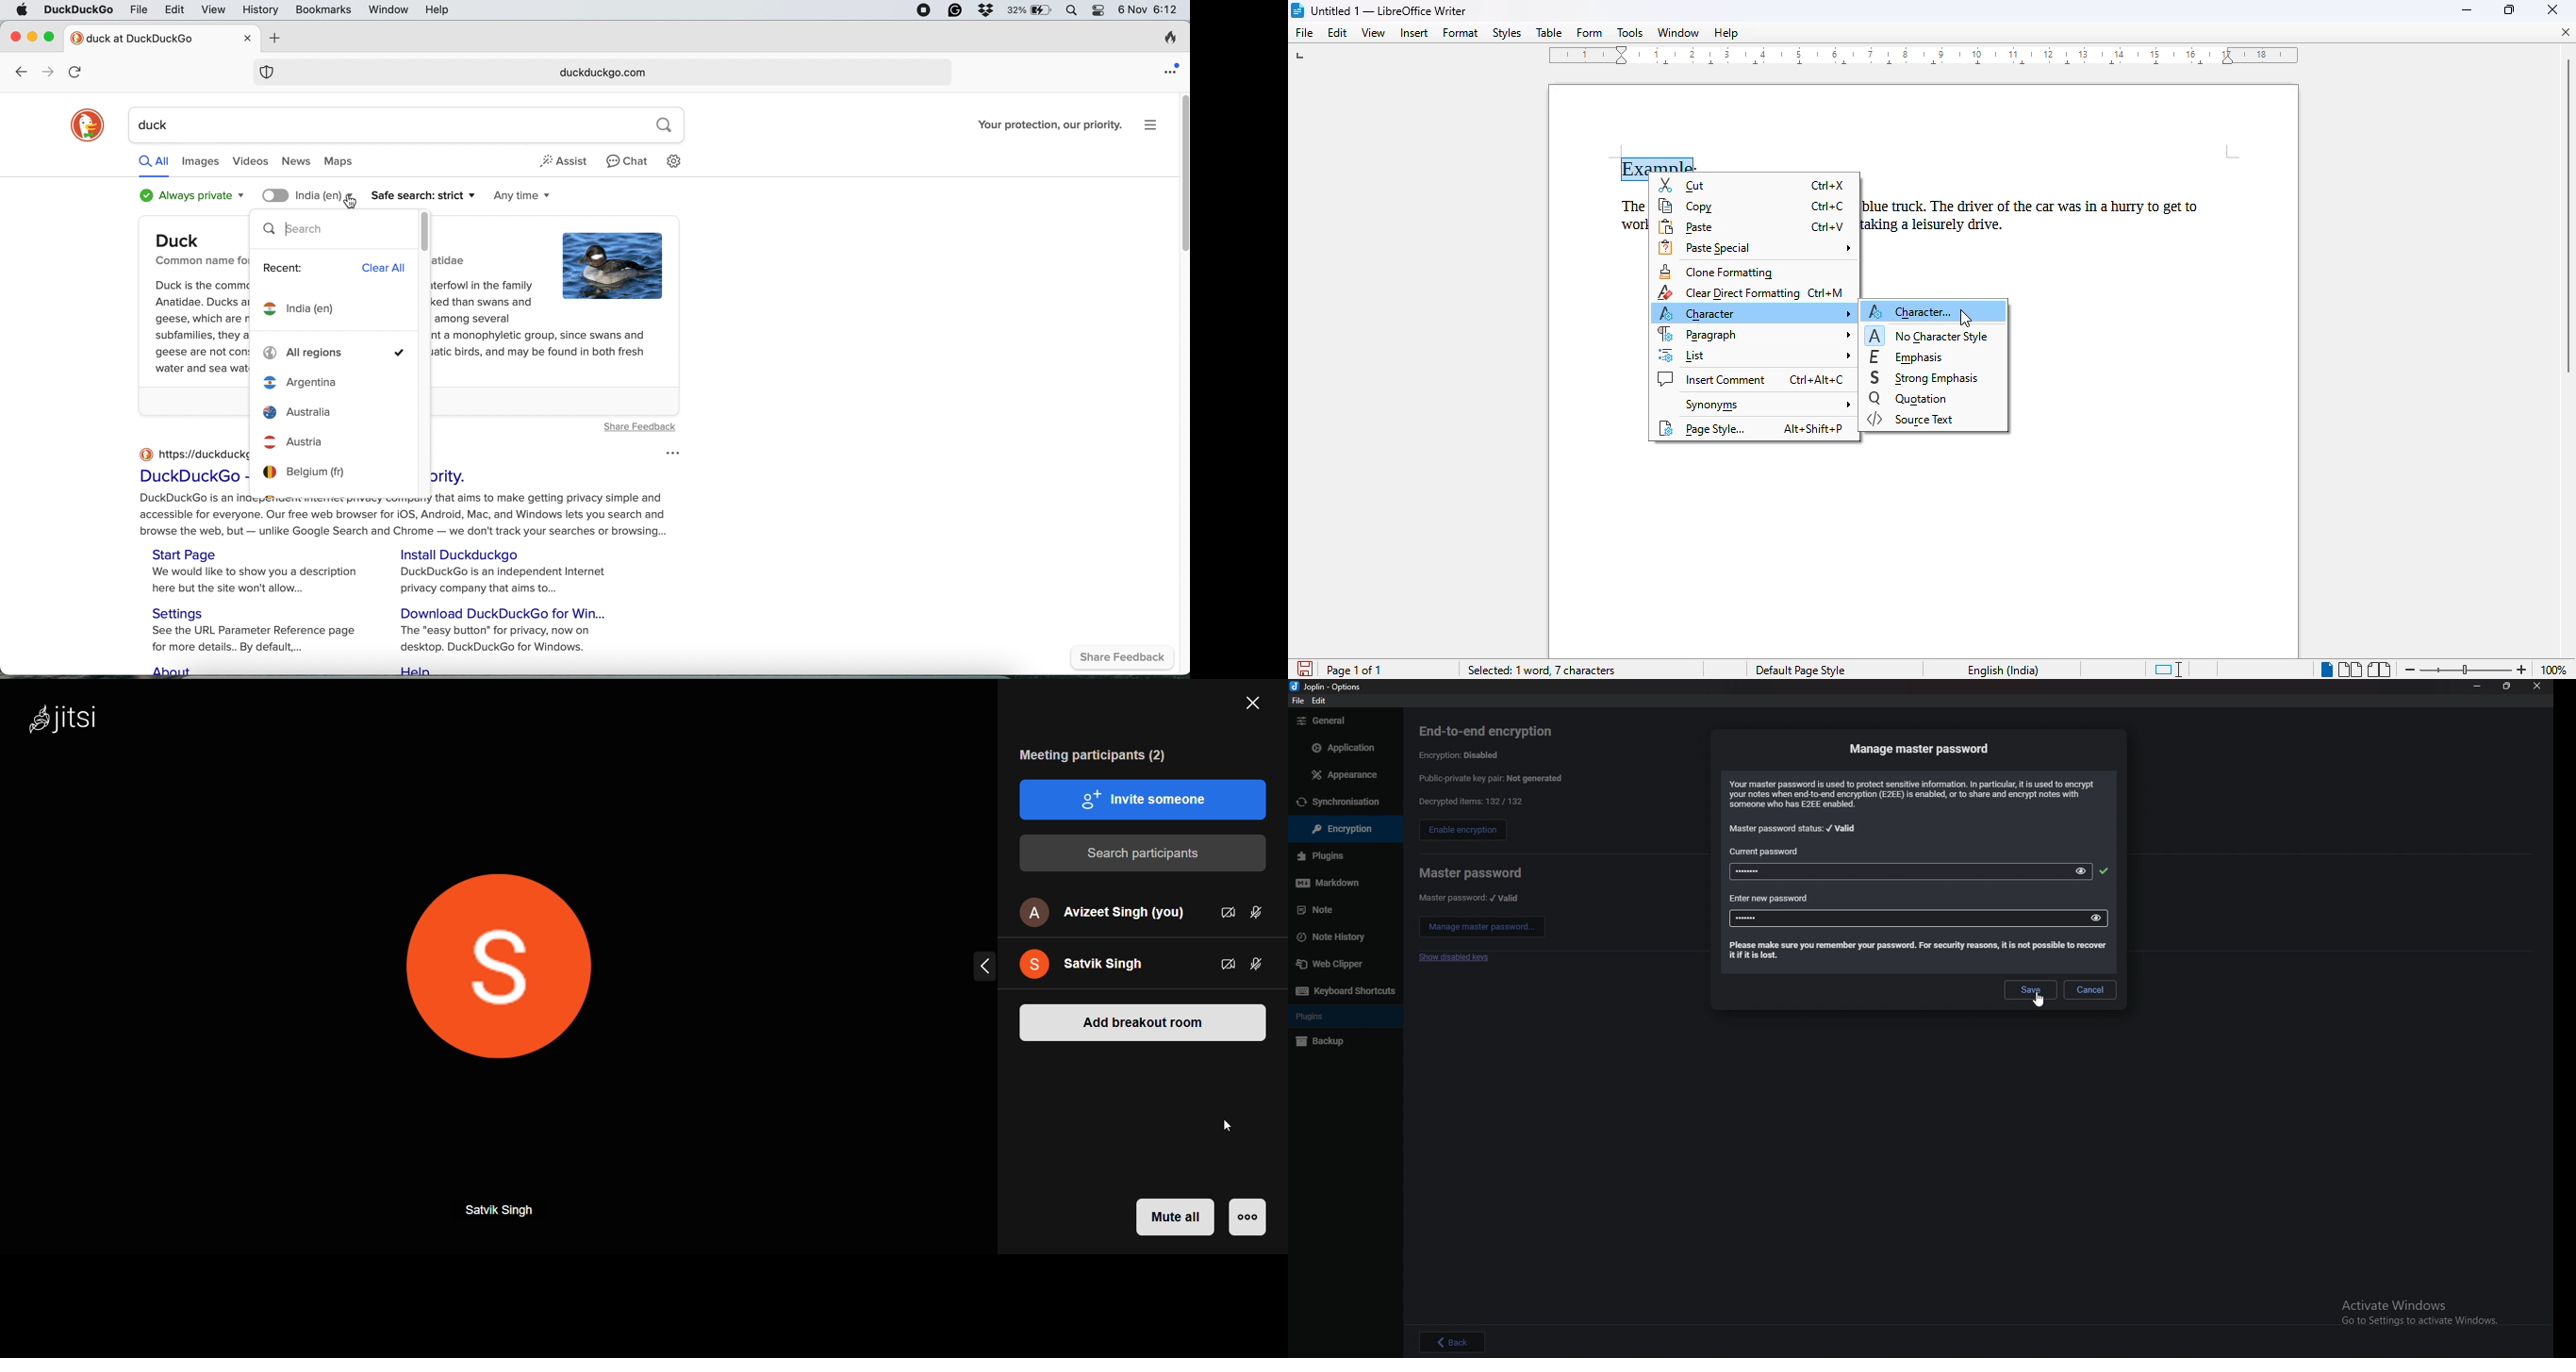 This screenshot has height=1372, width=2576. I want to click on master password status, so click(1794, 829).